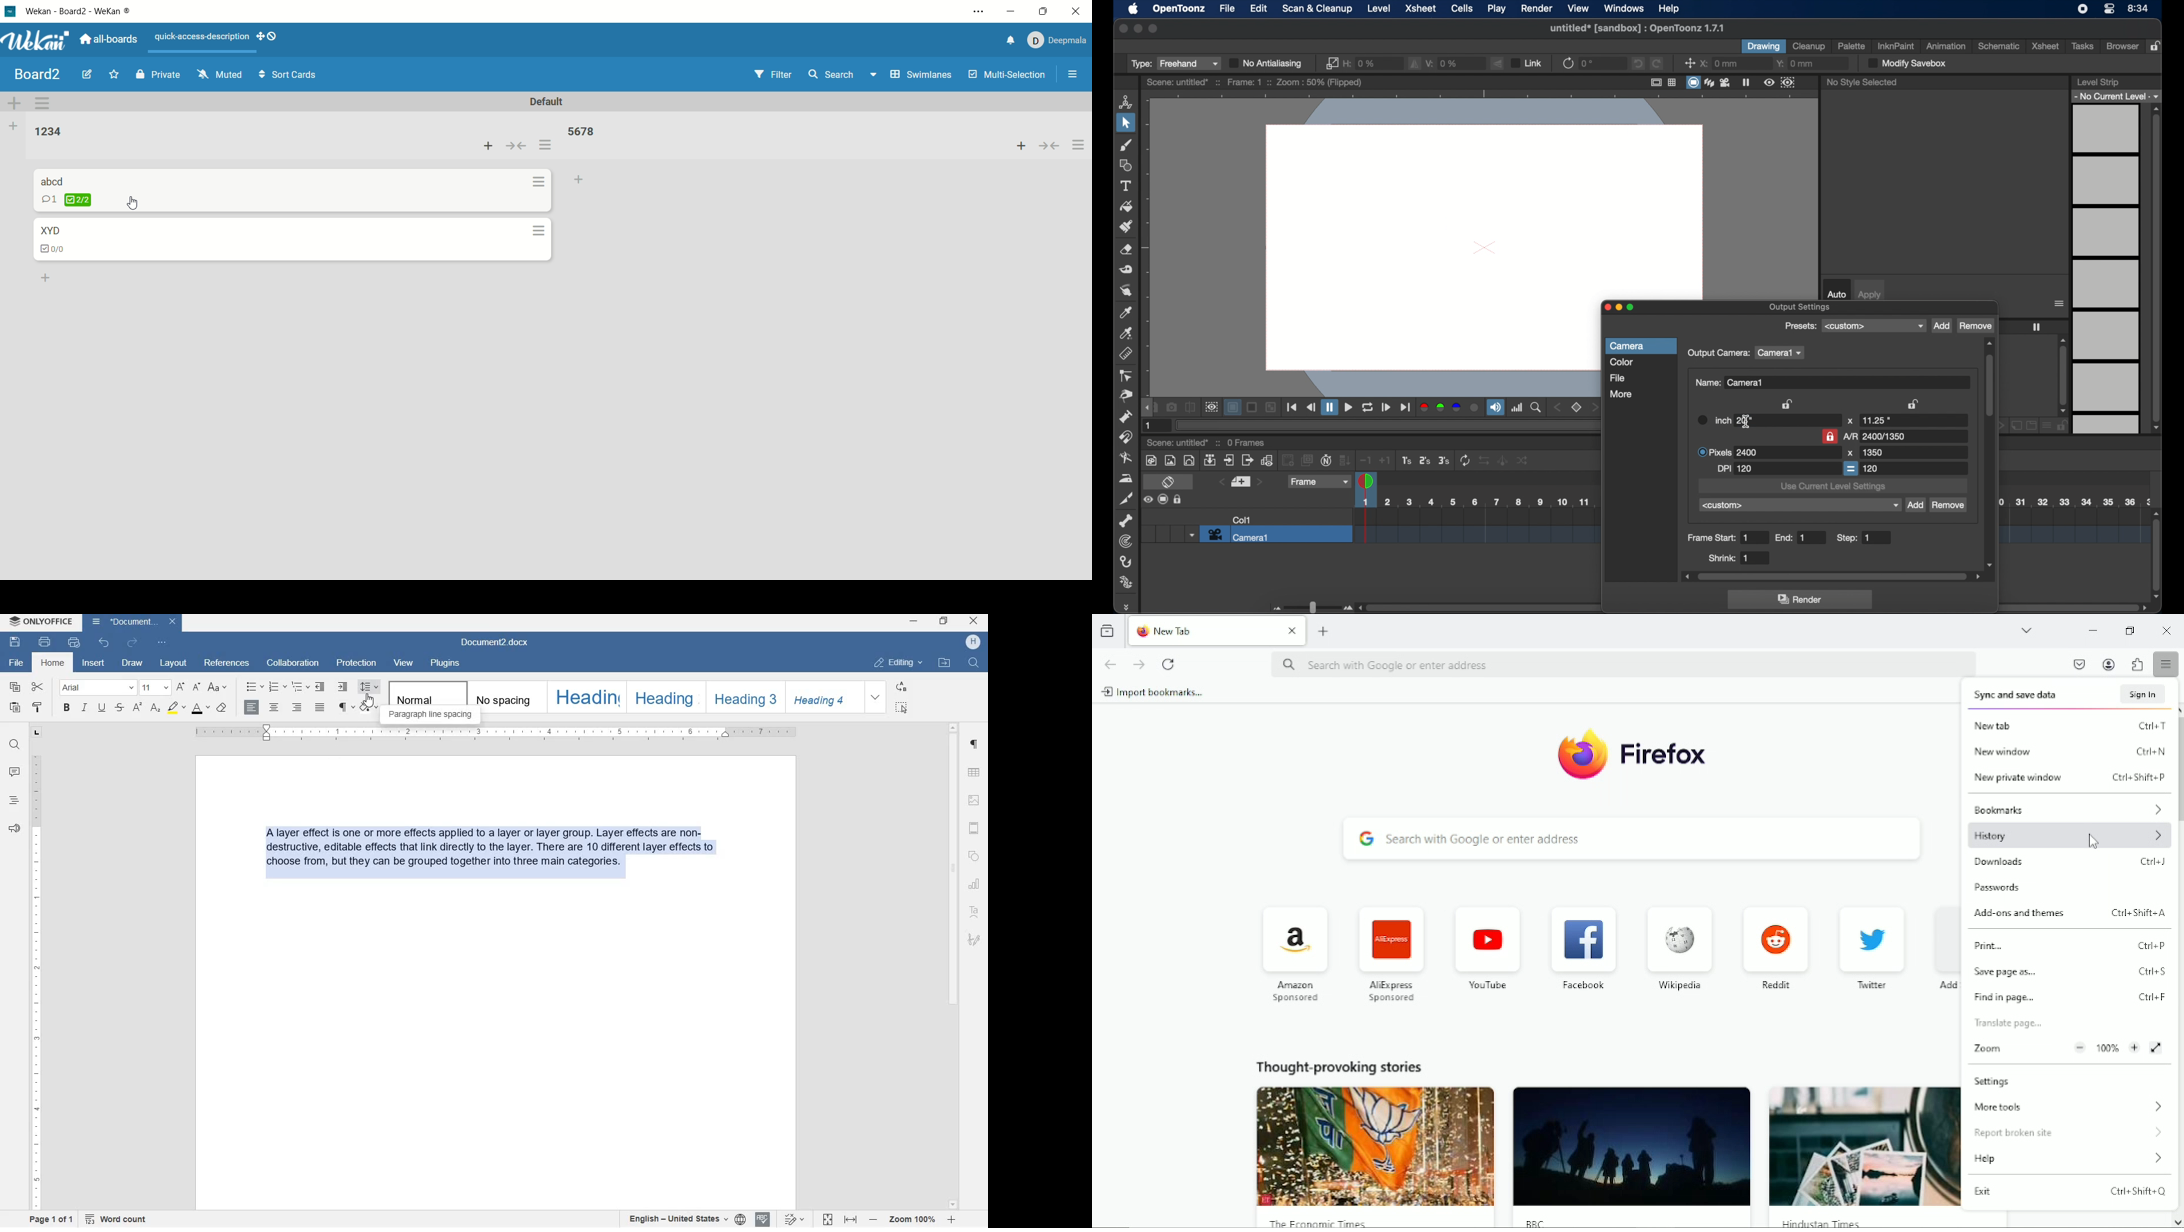  Describe the element at coordinates (975, 772) in the screenshot. I see `table` at that location.